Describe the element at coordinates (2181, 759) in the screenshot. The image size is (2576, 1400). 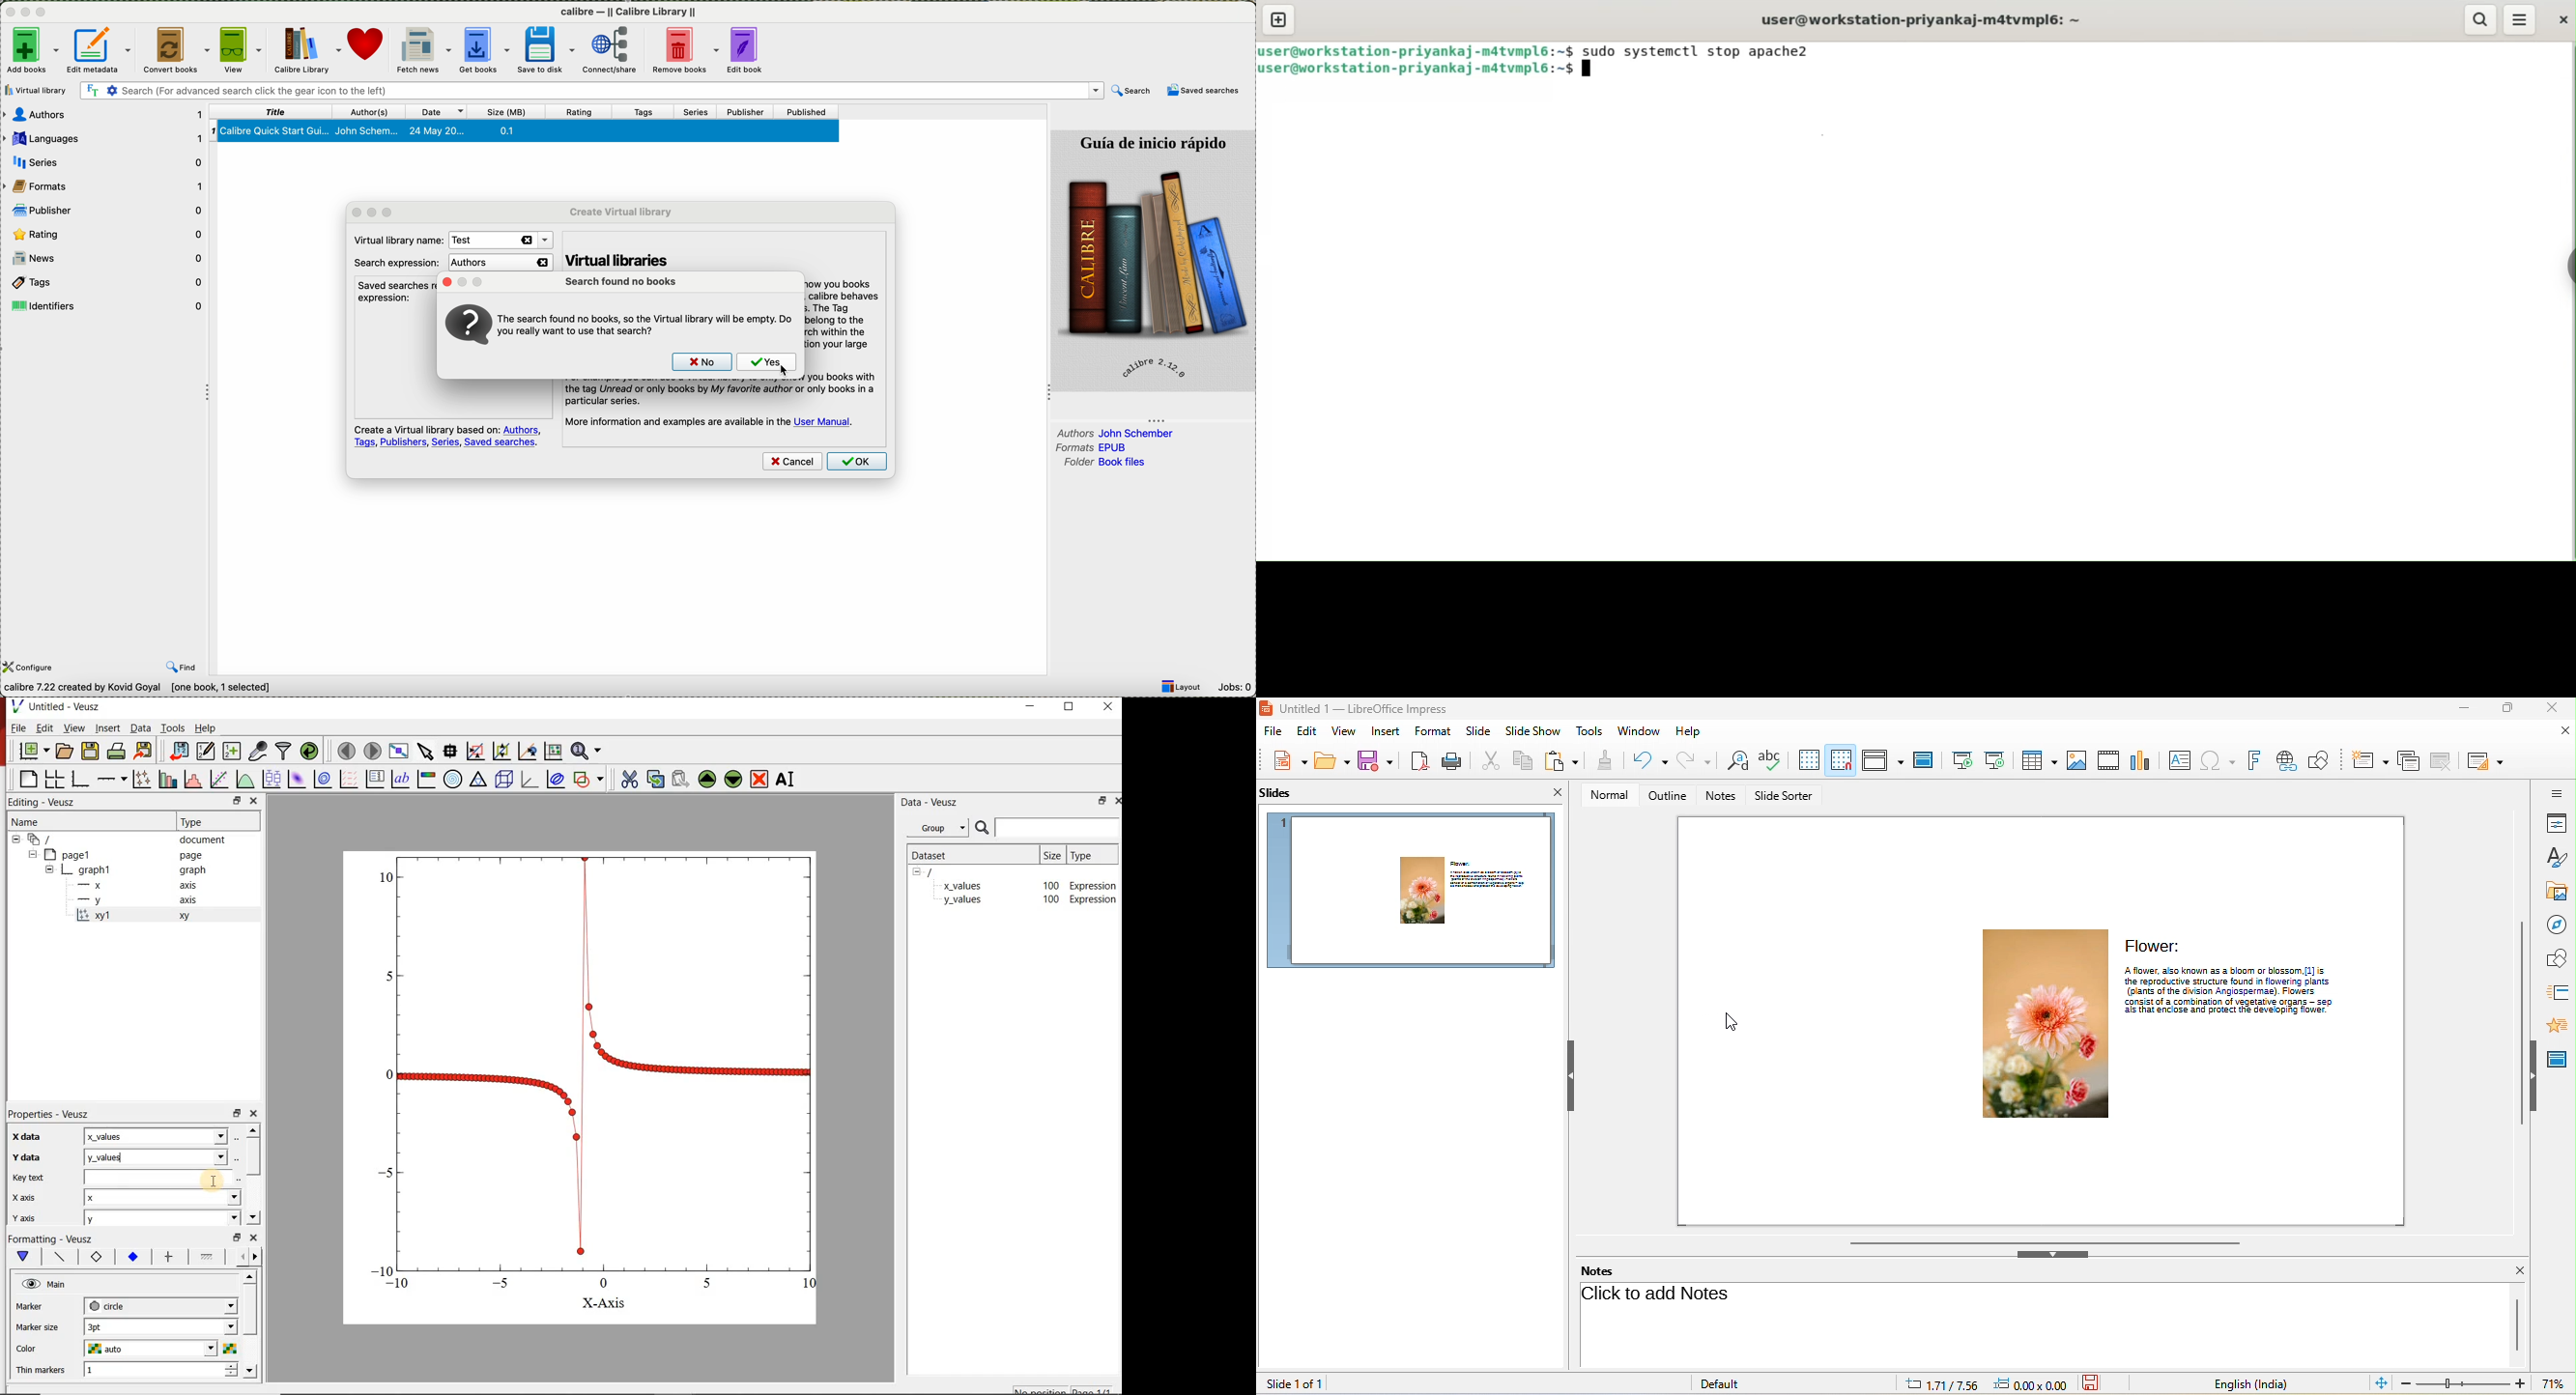
I see `text box` at that location.